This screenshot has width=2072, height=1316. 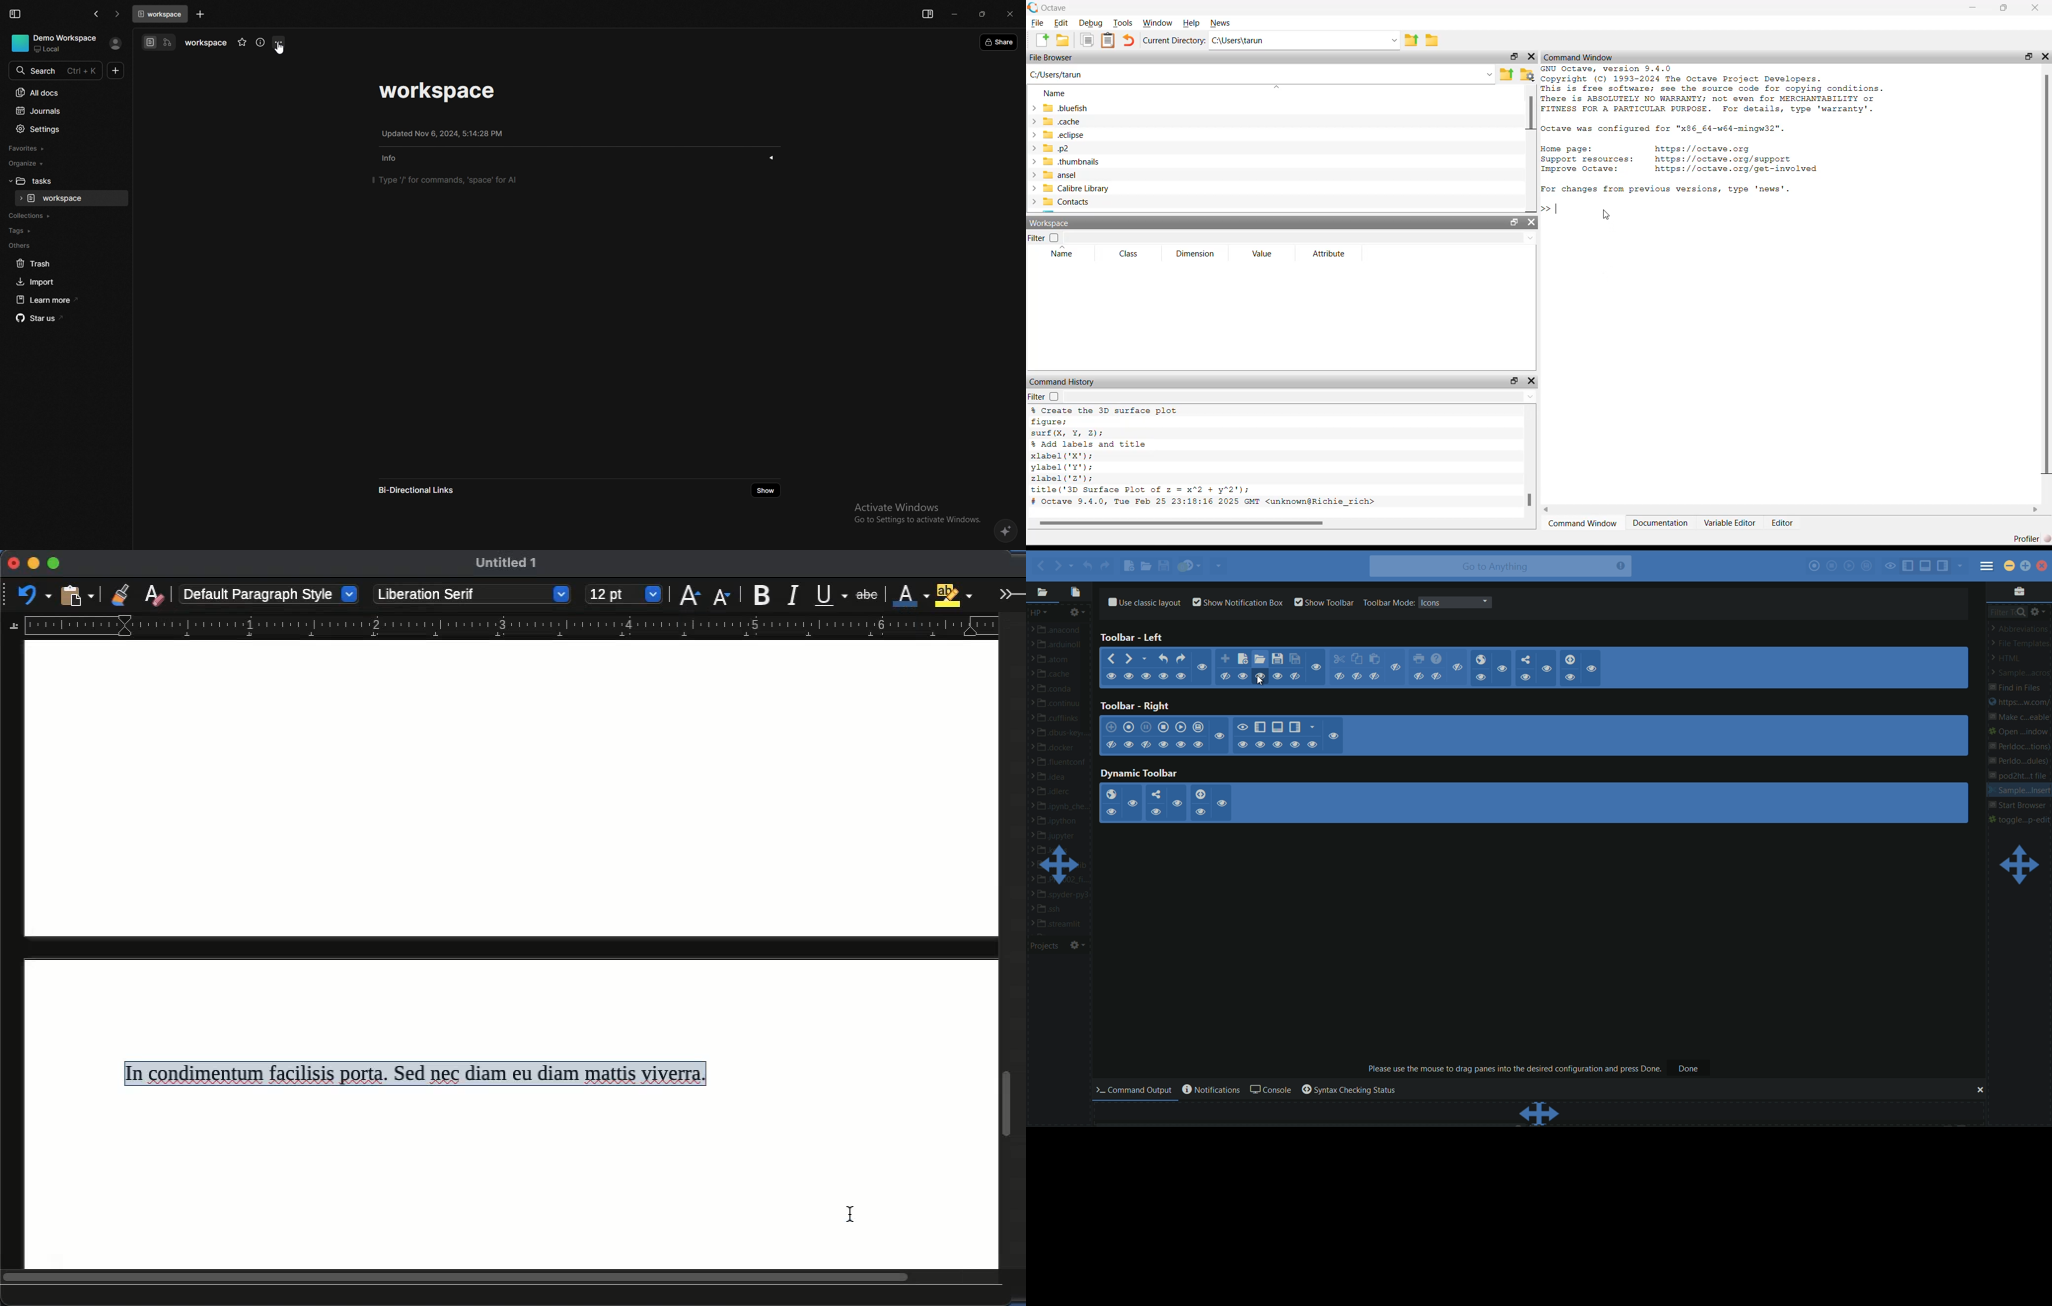 I want to click on share, so click(x=999, y=42).